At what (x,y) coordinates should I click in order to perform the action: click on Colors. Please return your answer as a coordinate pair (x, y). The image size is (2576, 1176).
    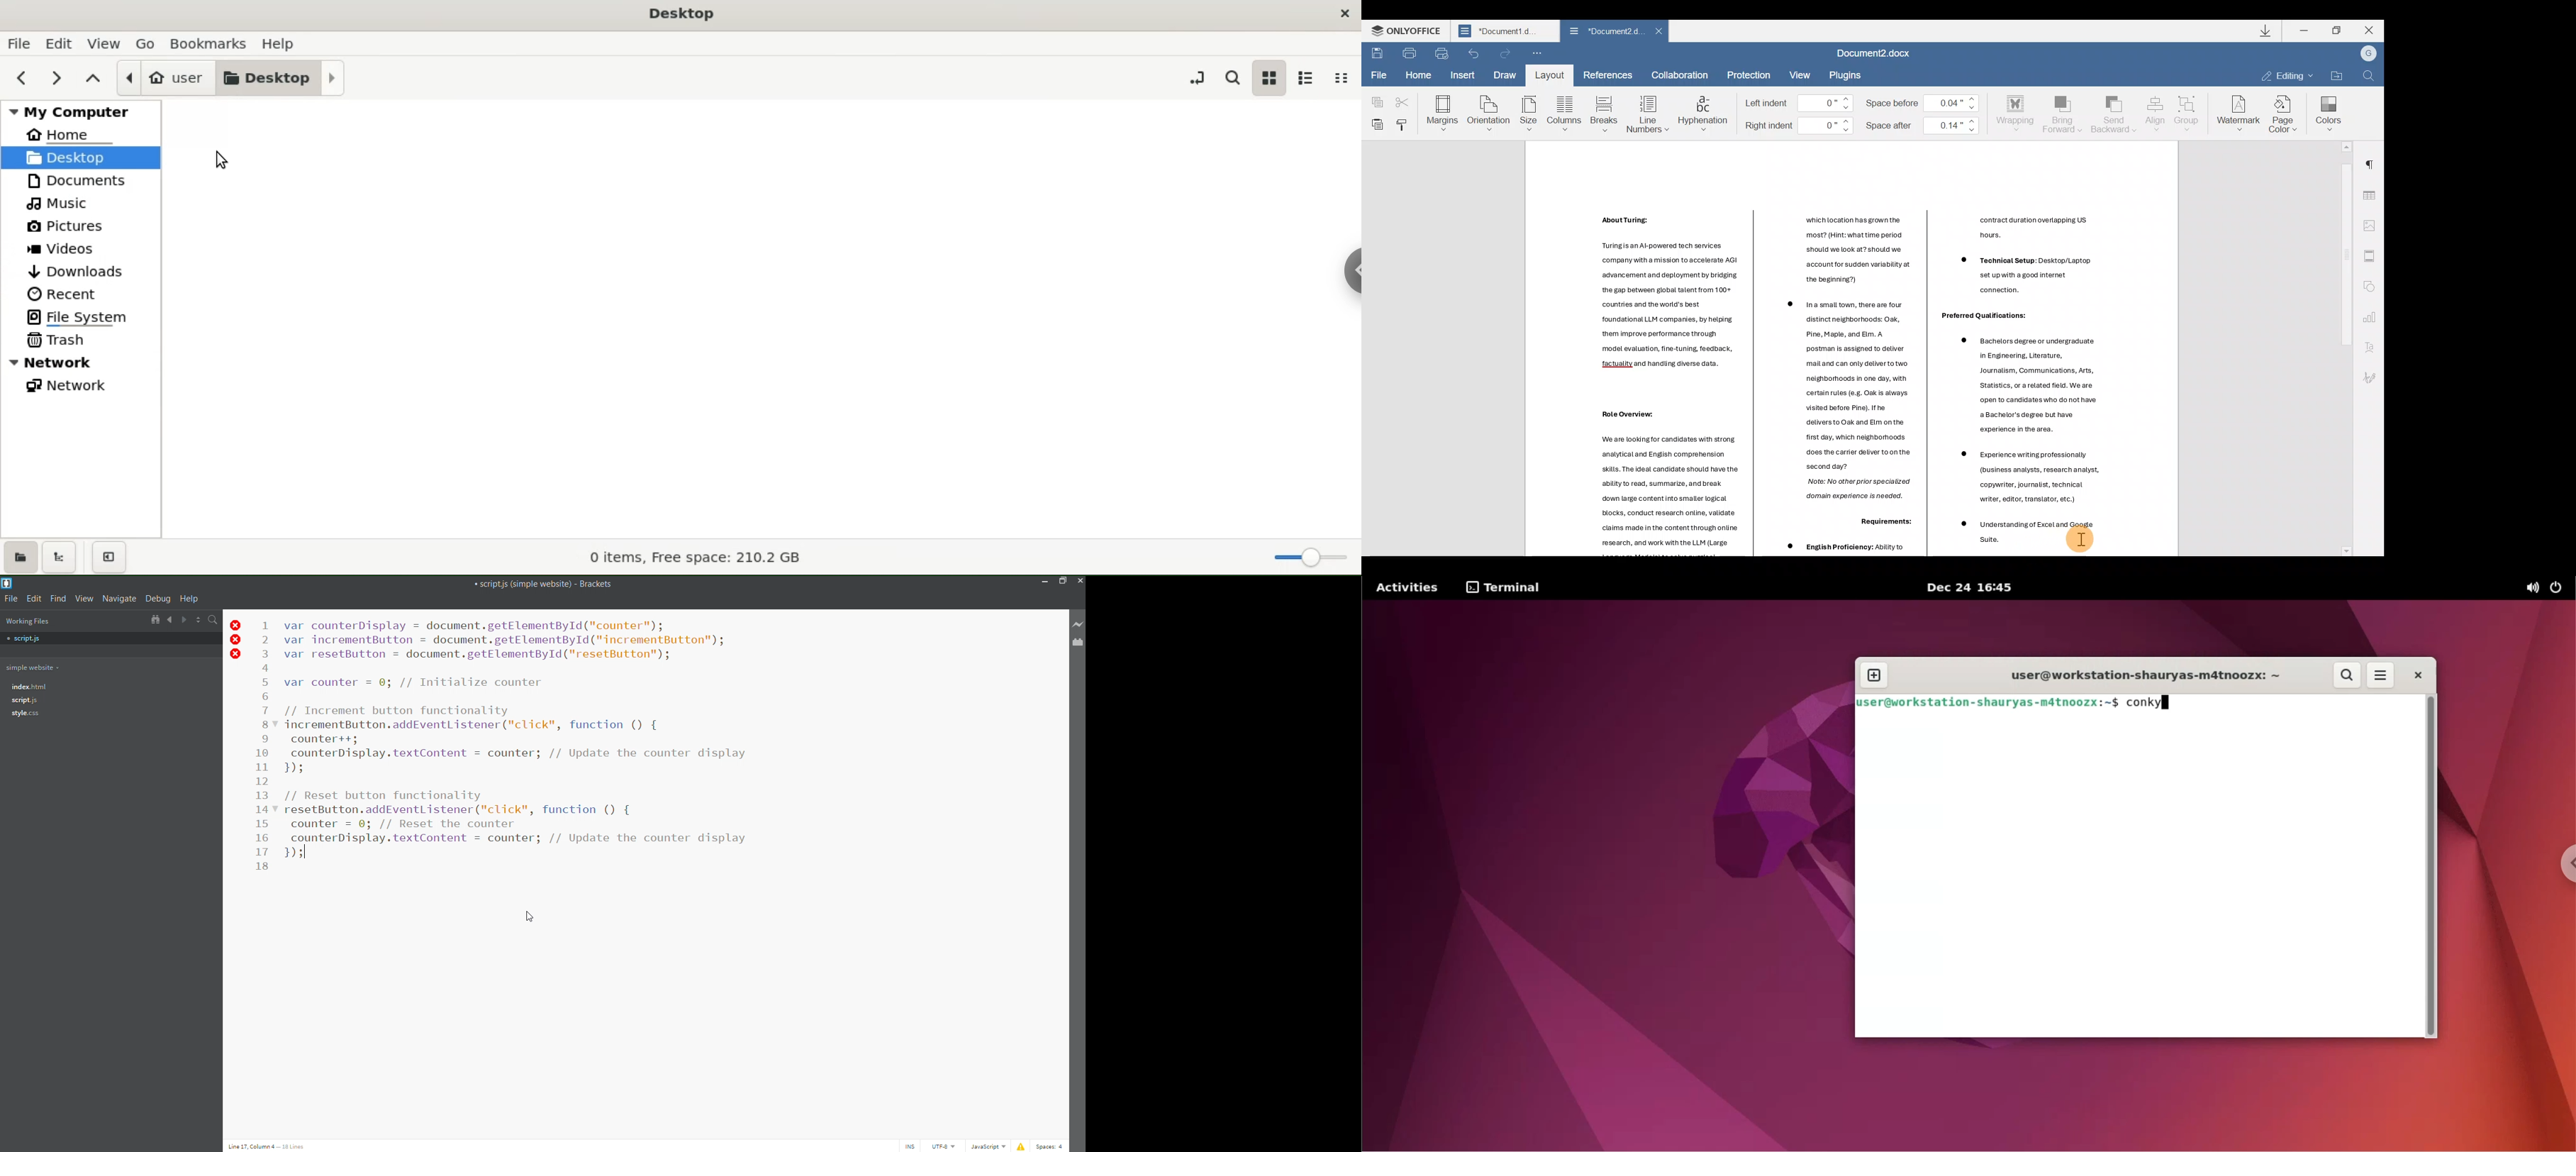
    Looking at the image, I should click on (2328, 110).